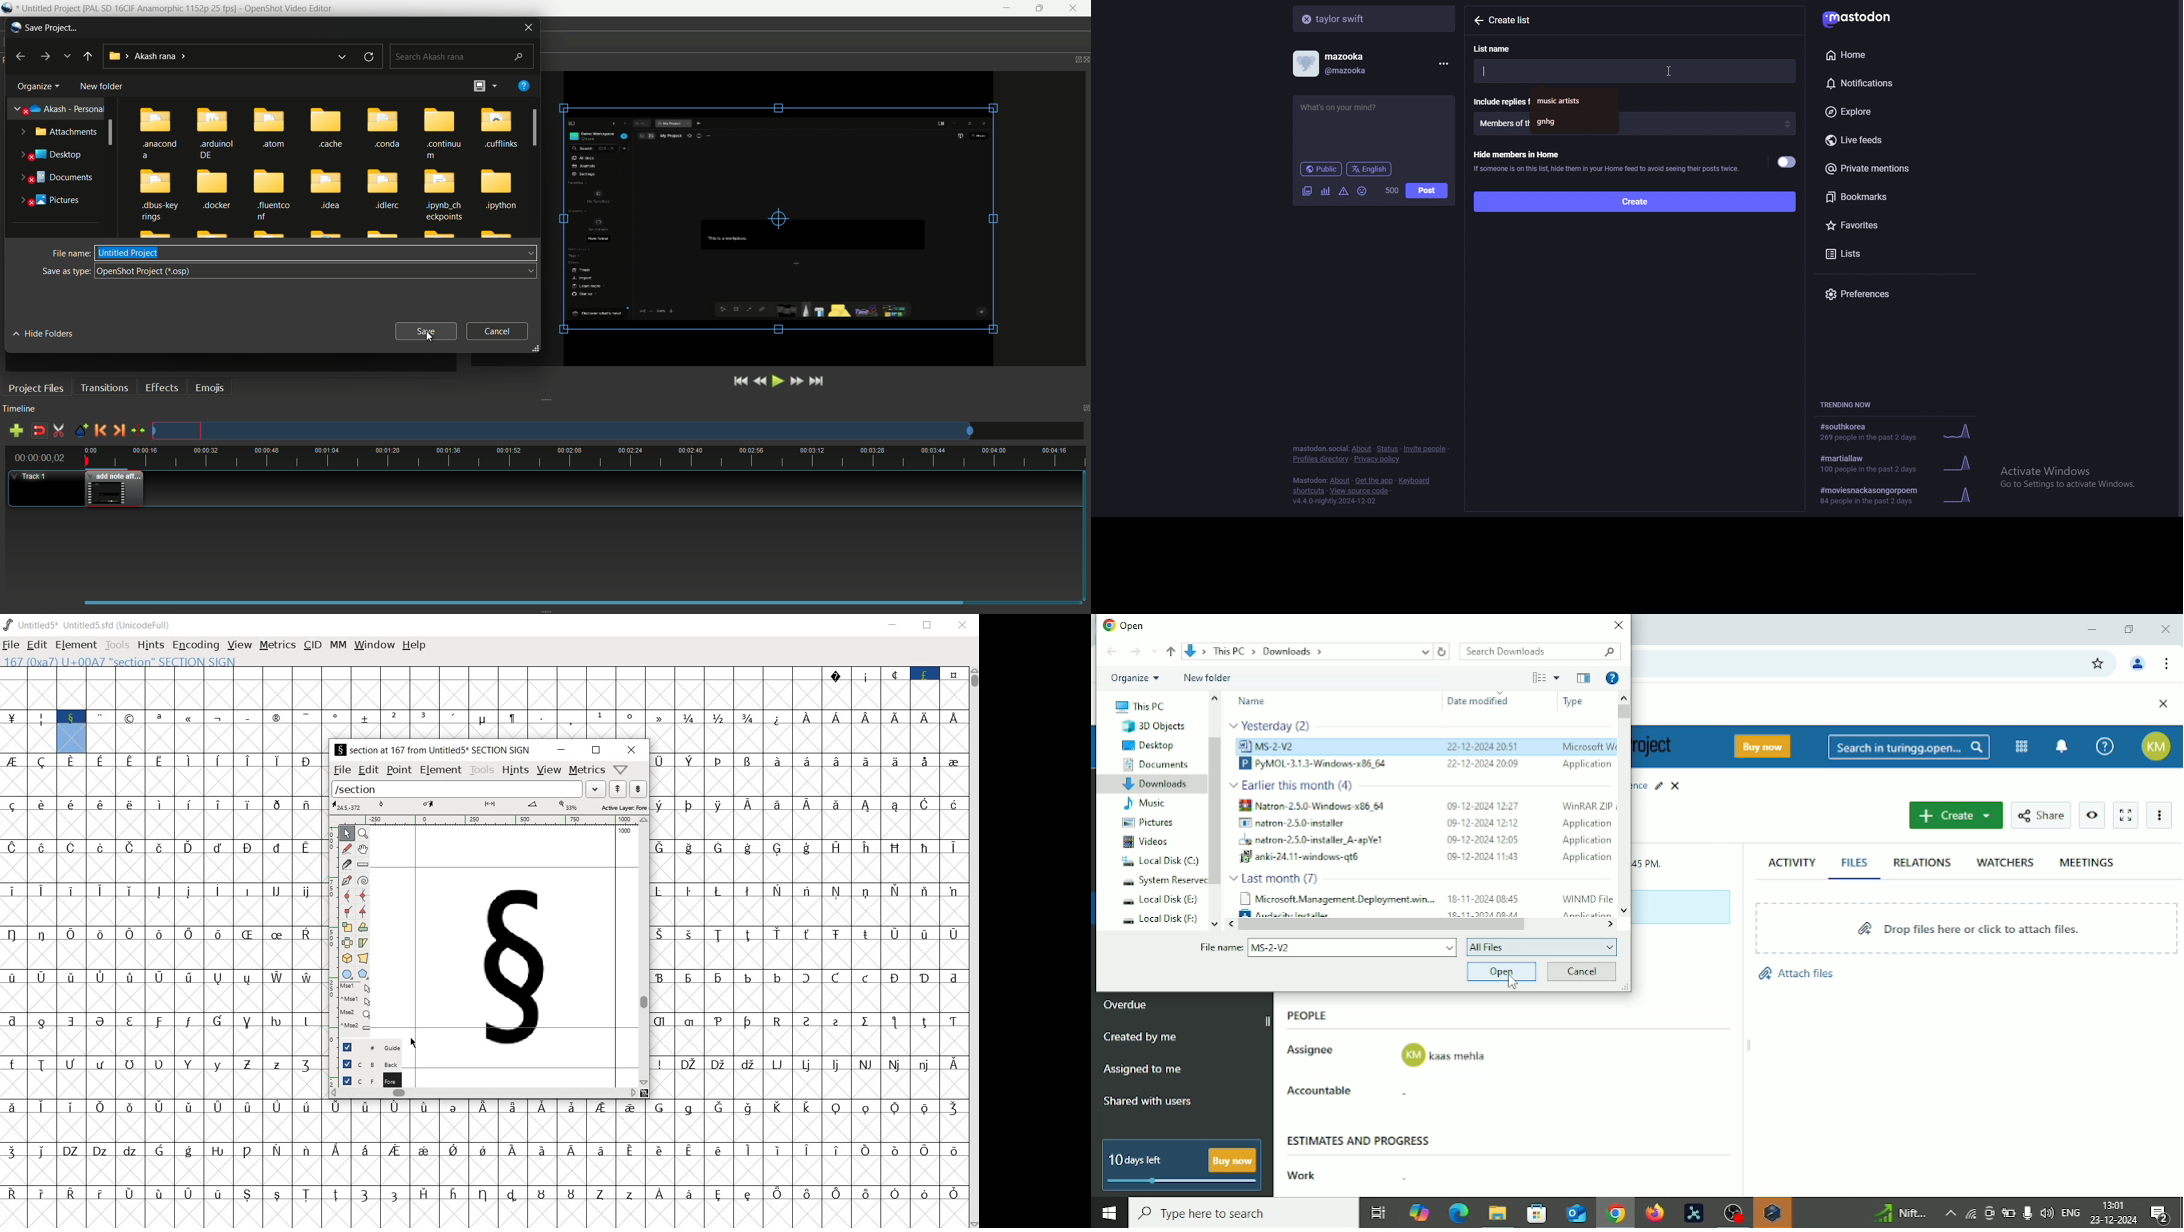 The image size is (2184, 1232). I want to click on Copilot, so click(1421, 1211).